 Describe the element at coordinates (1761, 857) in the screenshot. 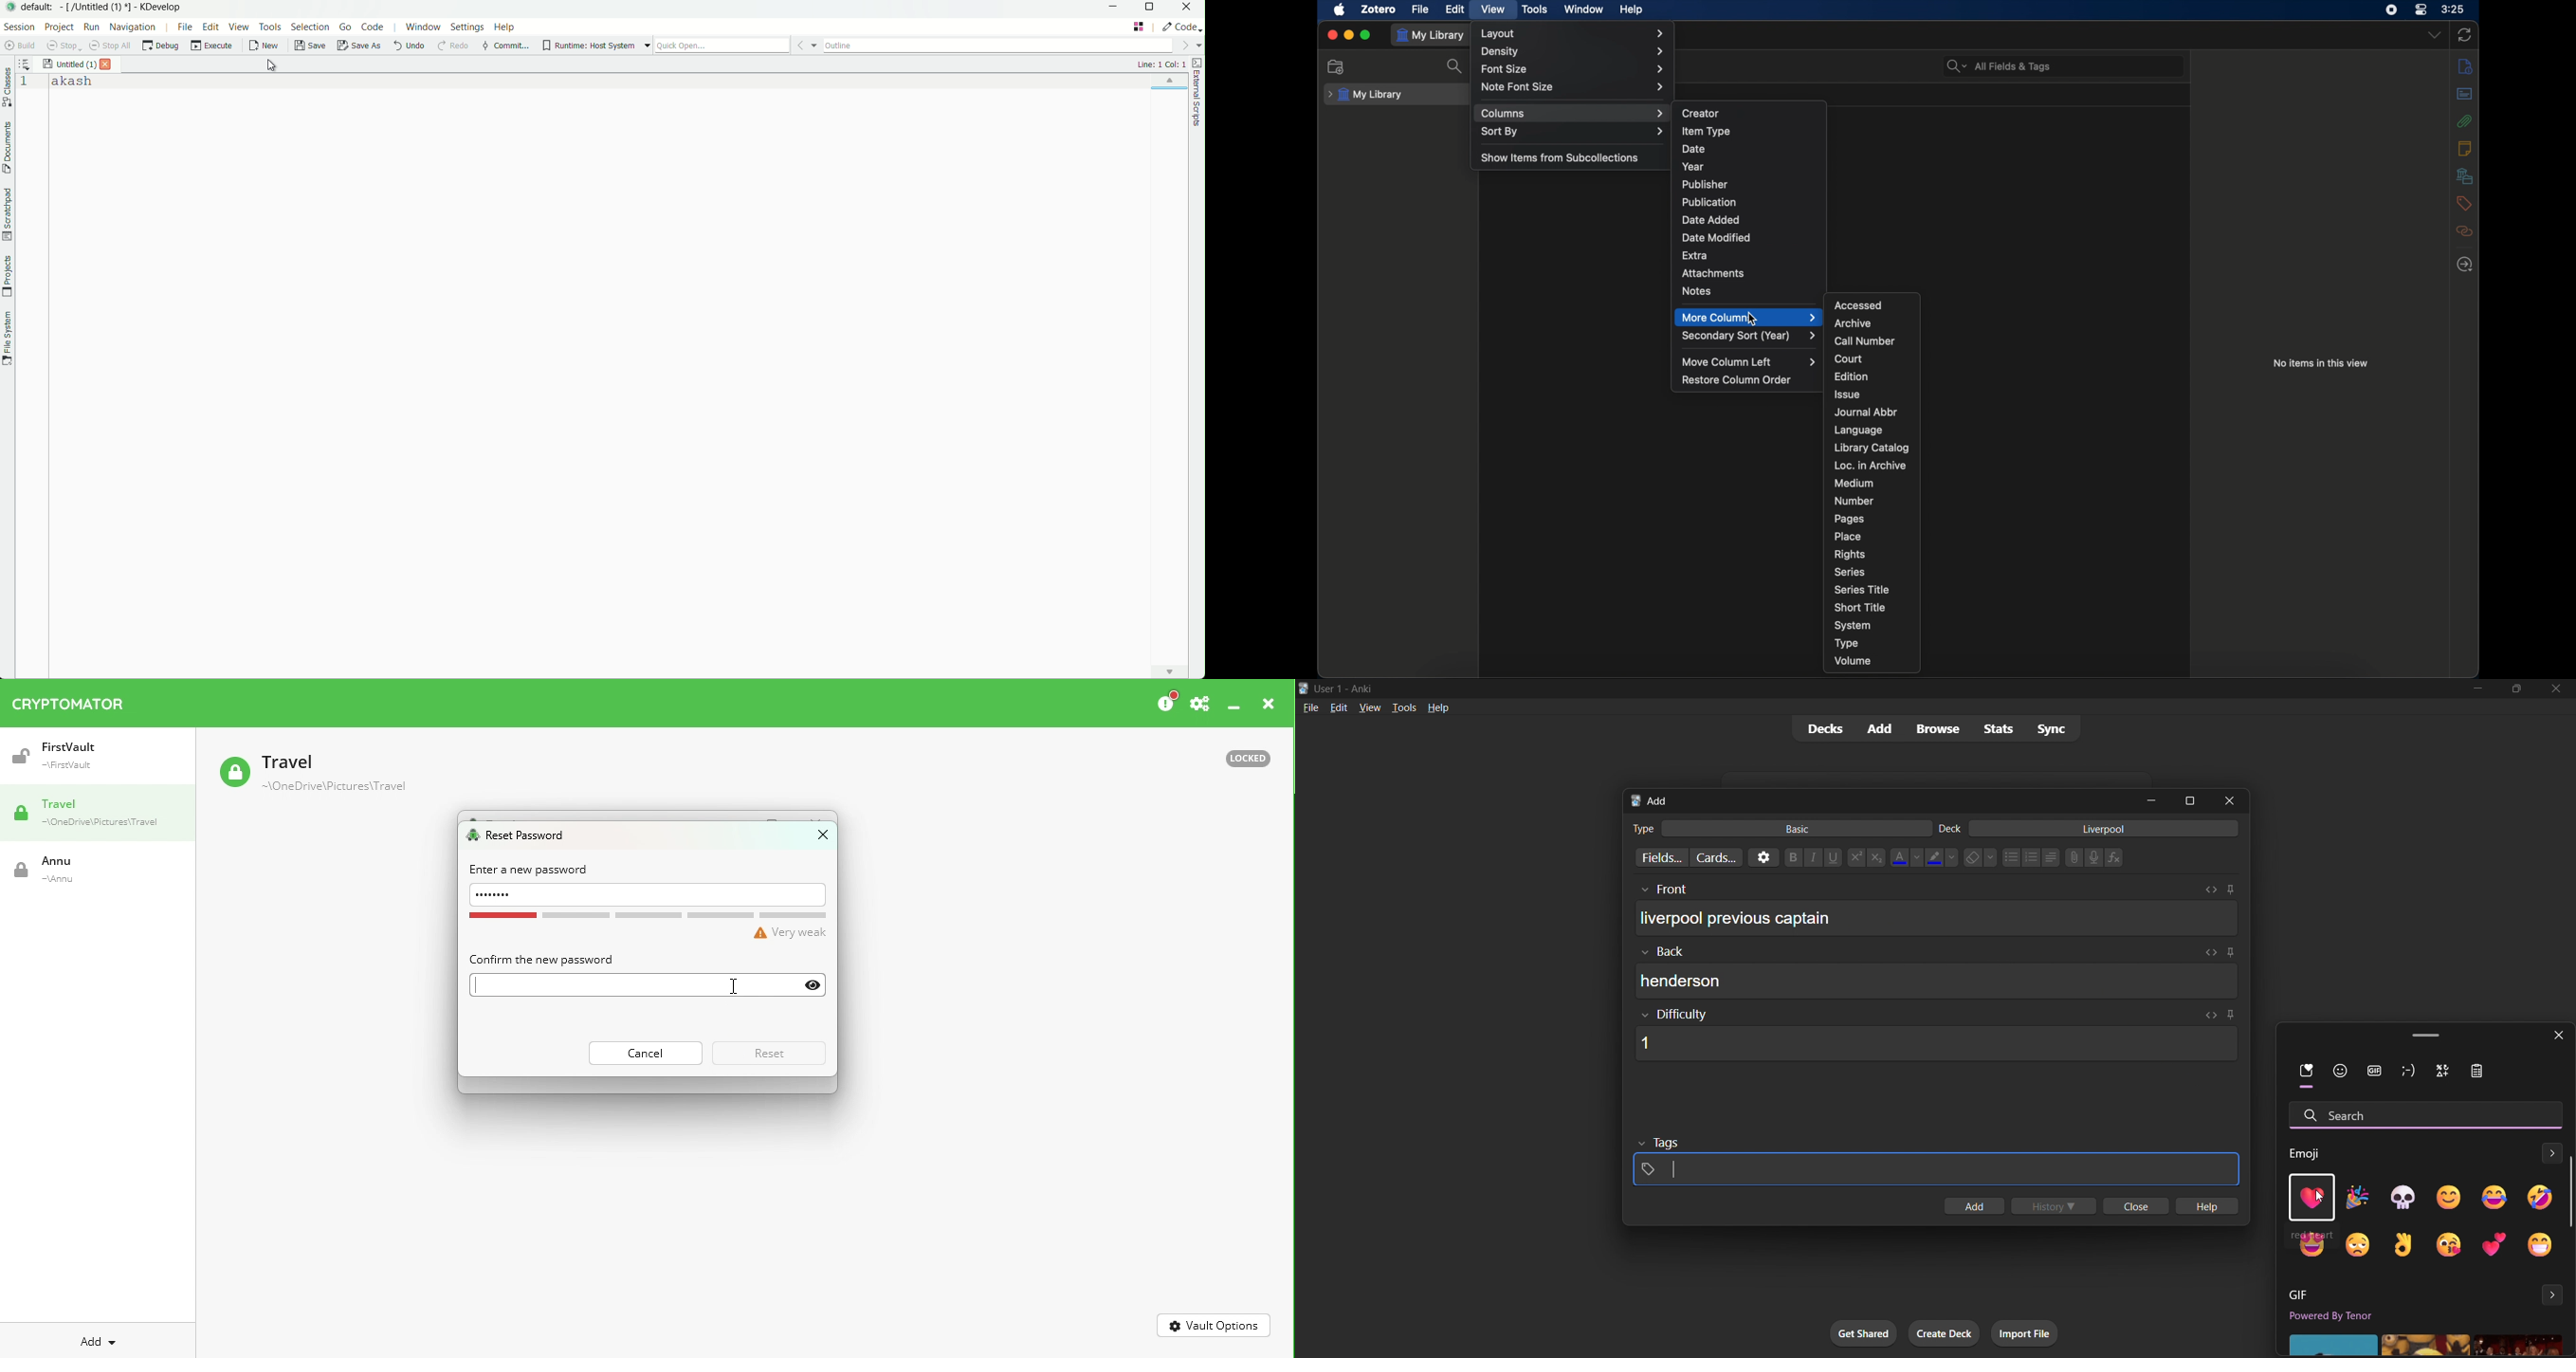

I see `options` at that location.